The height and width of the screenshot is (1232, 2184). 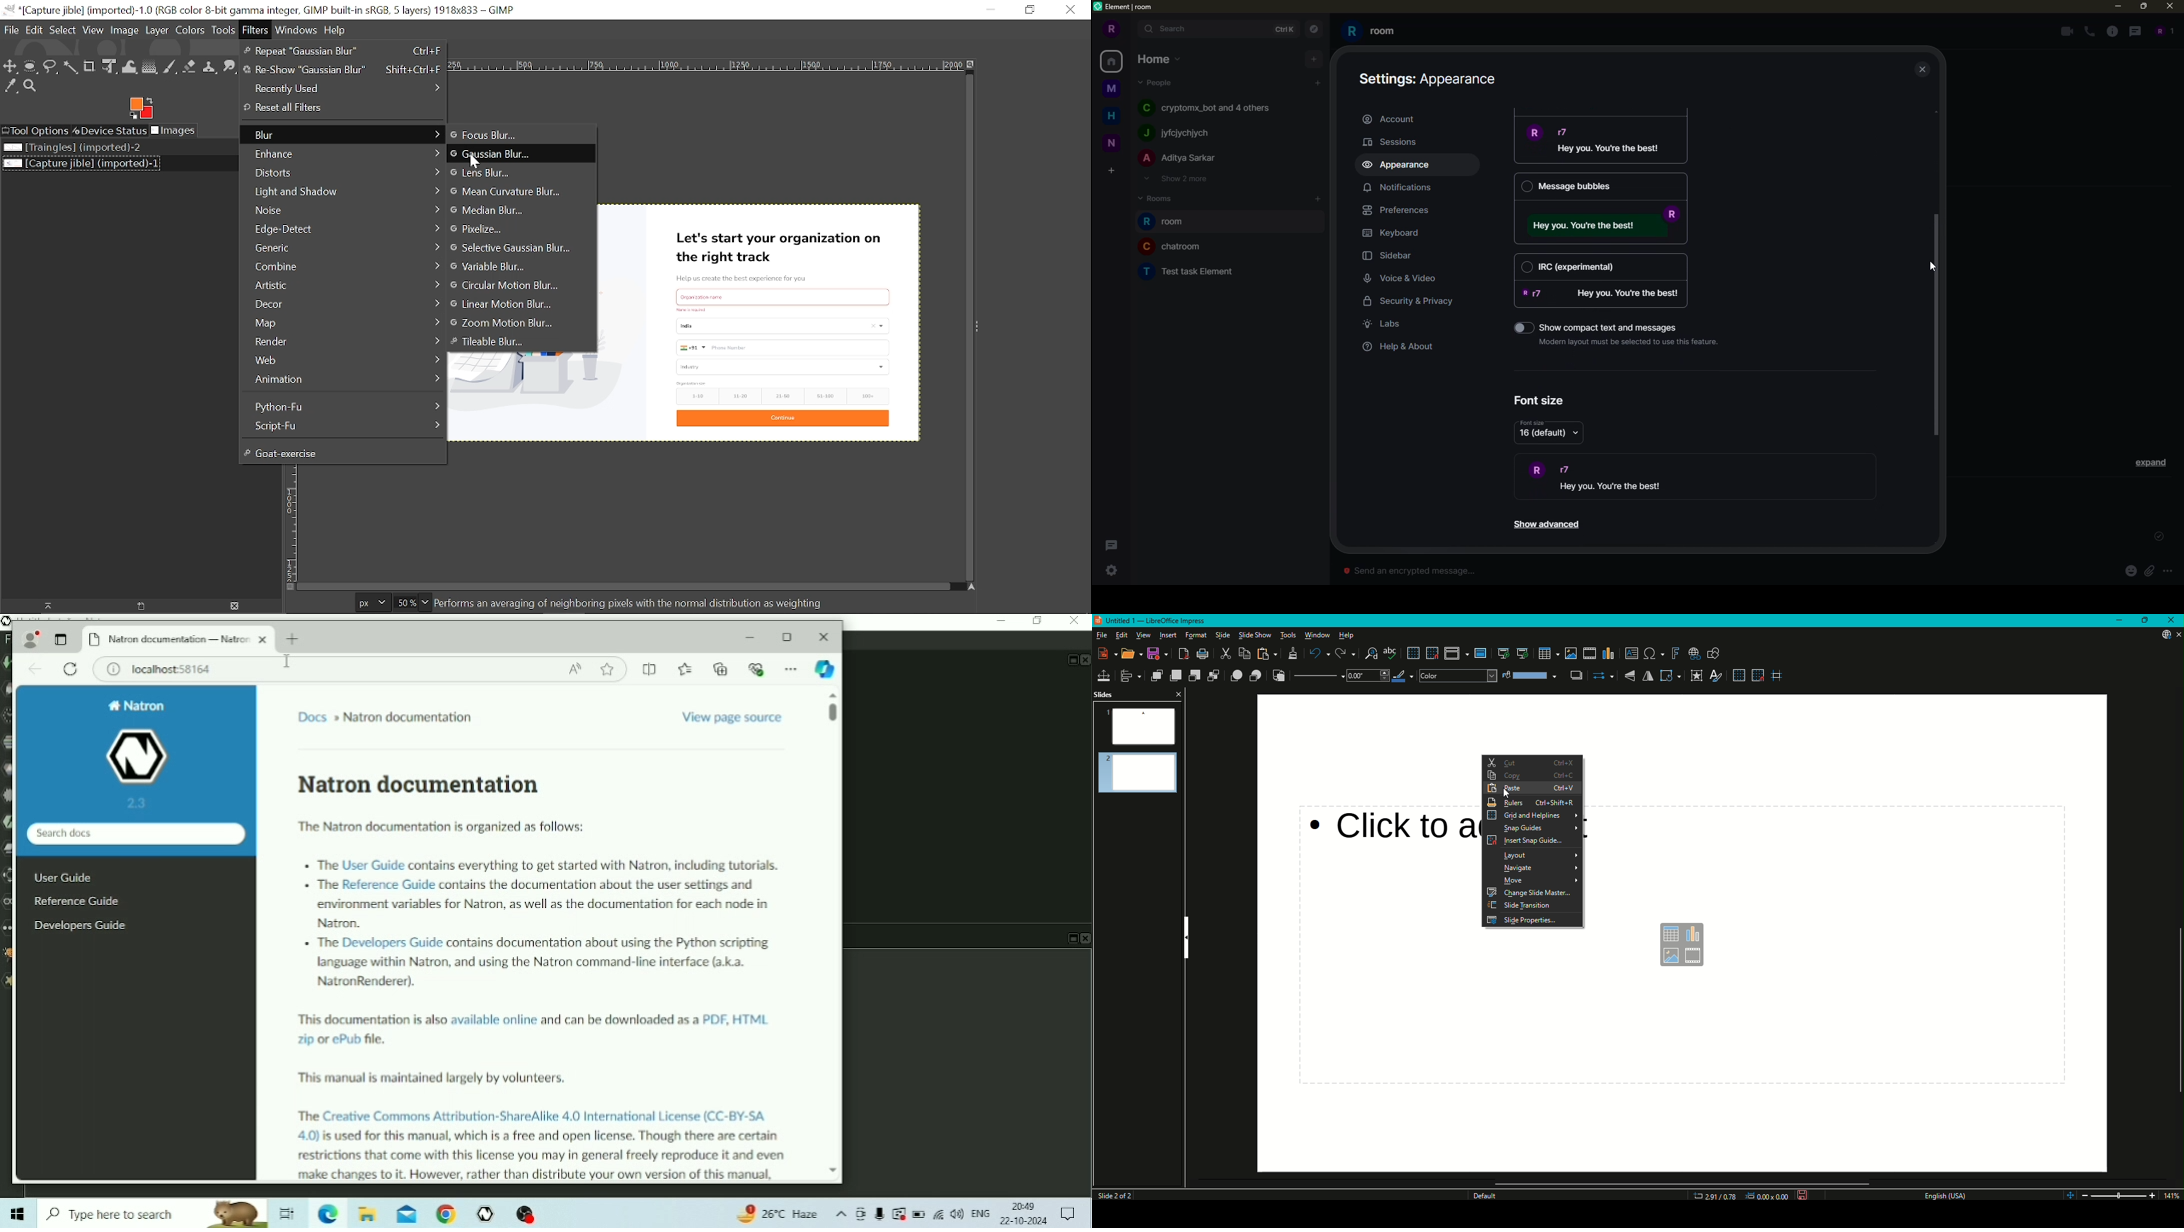 I want to click on Zoom Motion Blur, so click(x=515, y=323).